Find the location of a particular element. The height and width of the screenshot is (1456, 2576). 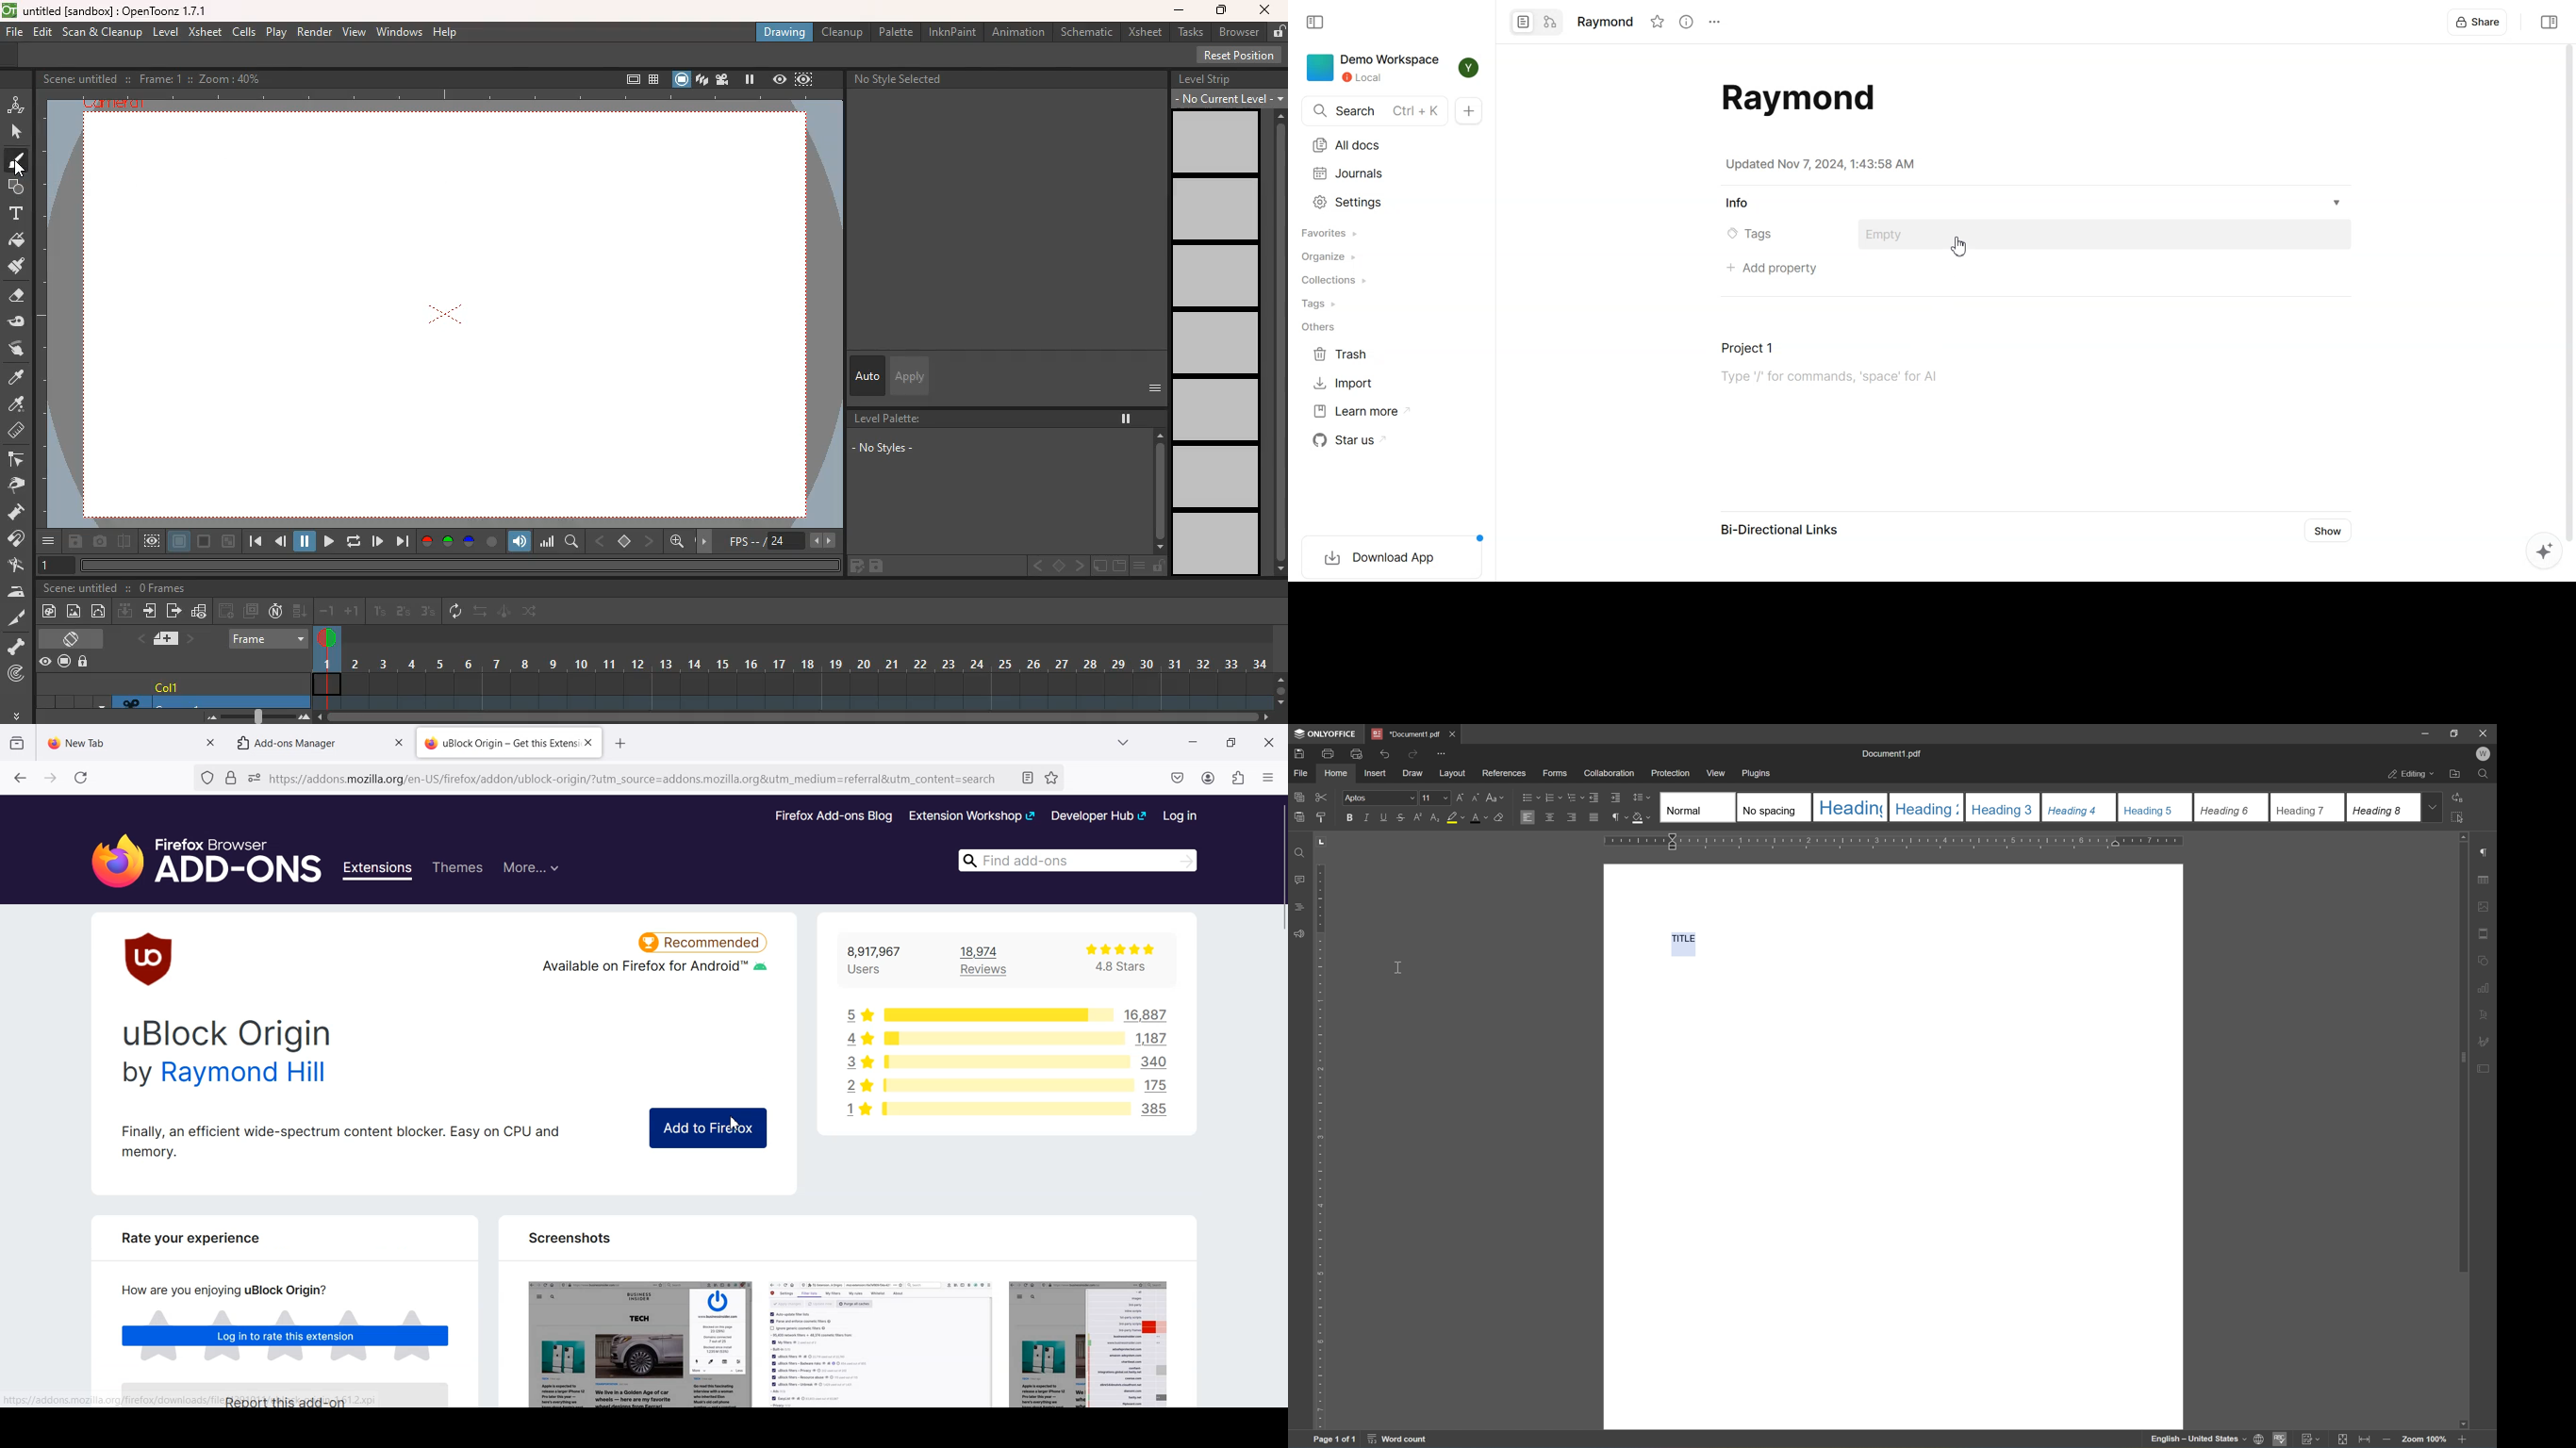

chart settings is located at coordinates (2487, 986).